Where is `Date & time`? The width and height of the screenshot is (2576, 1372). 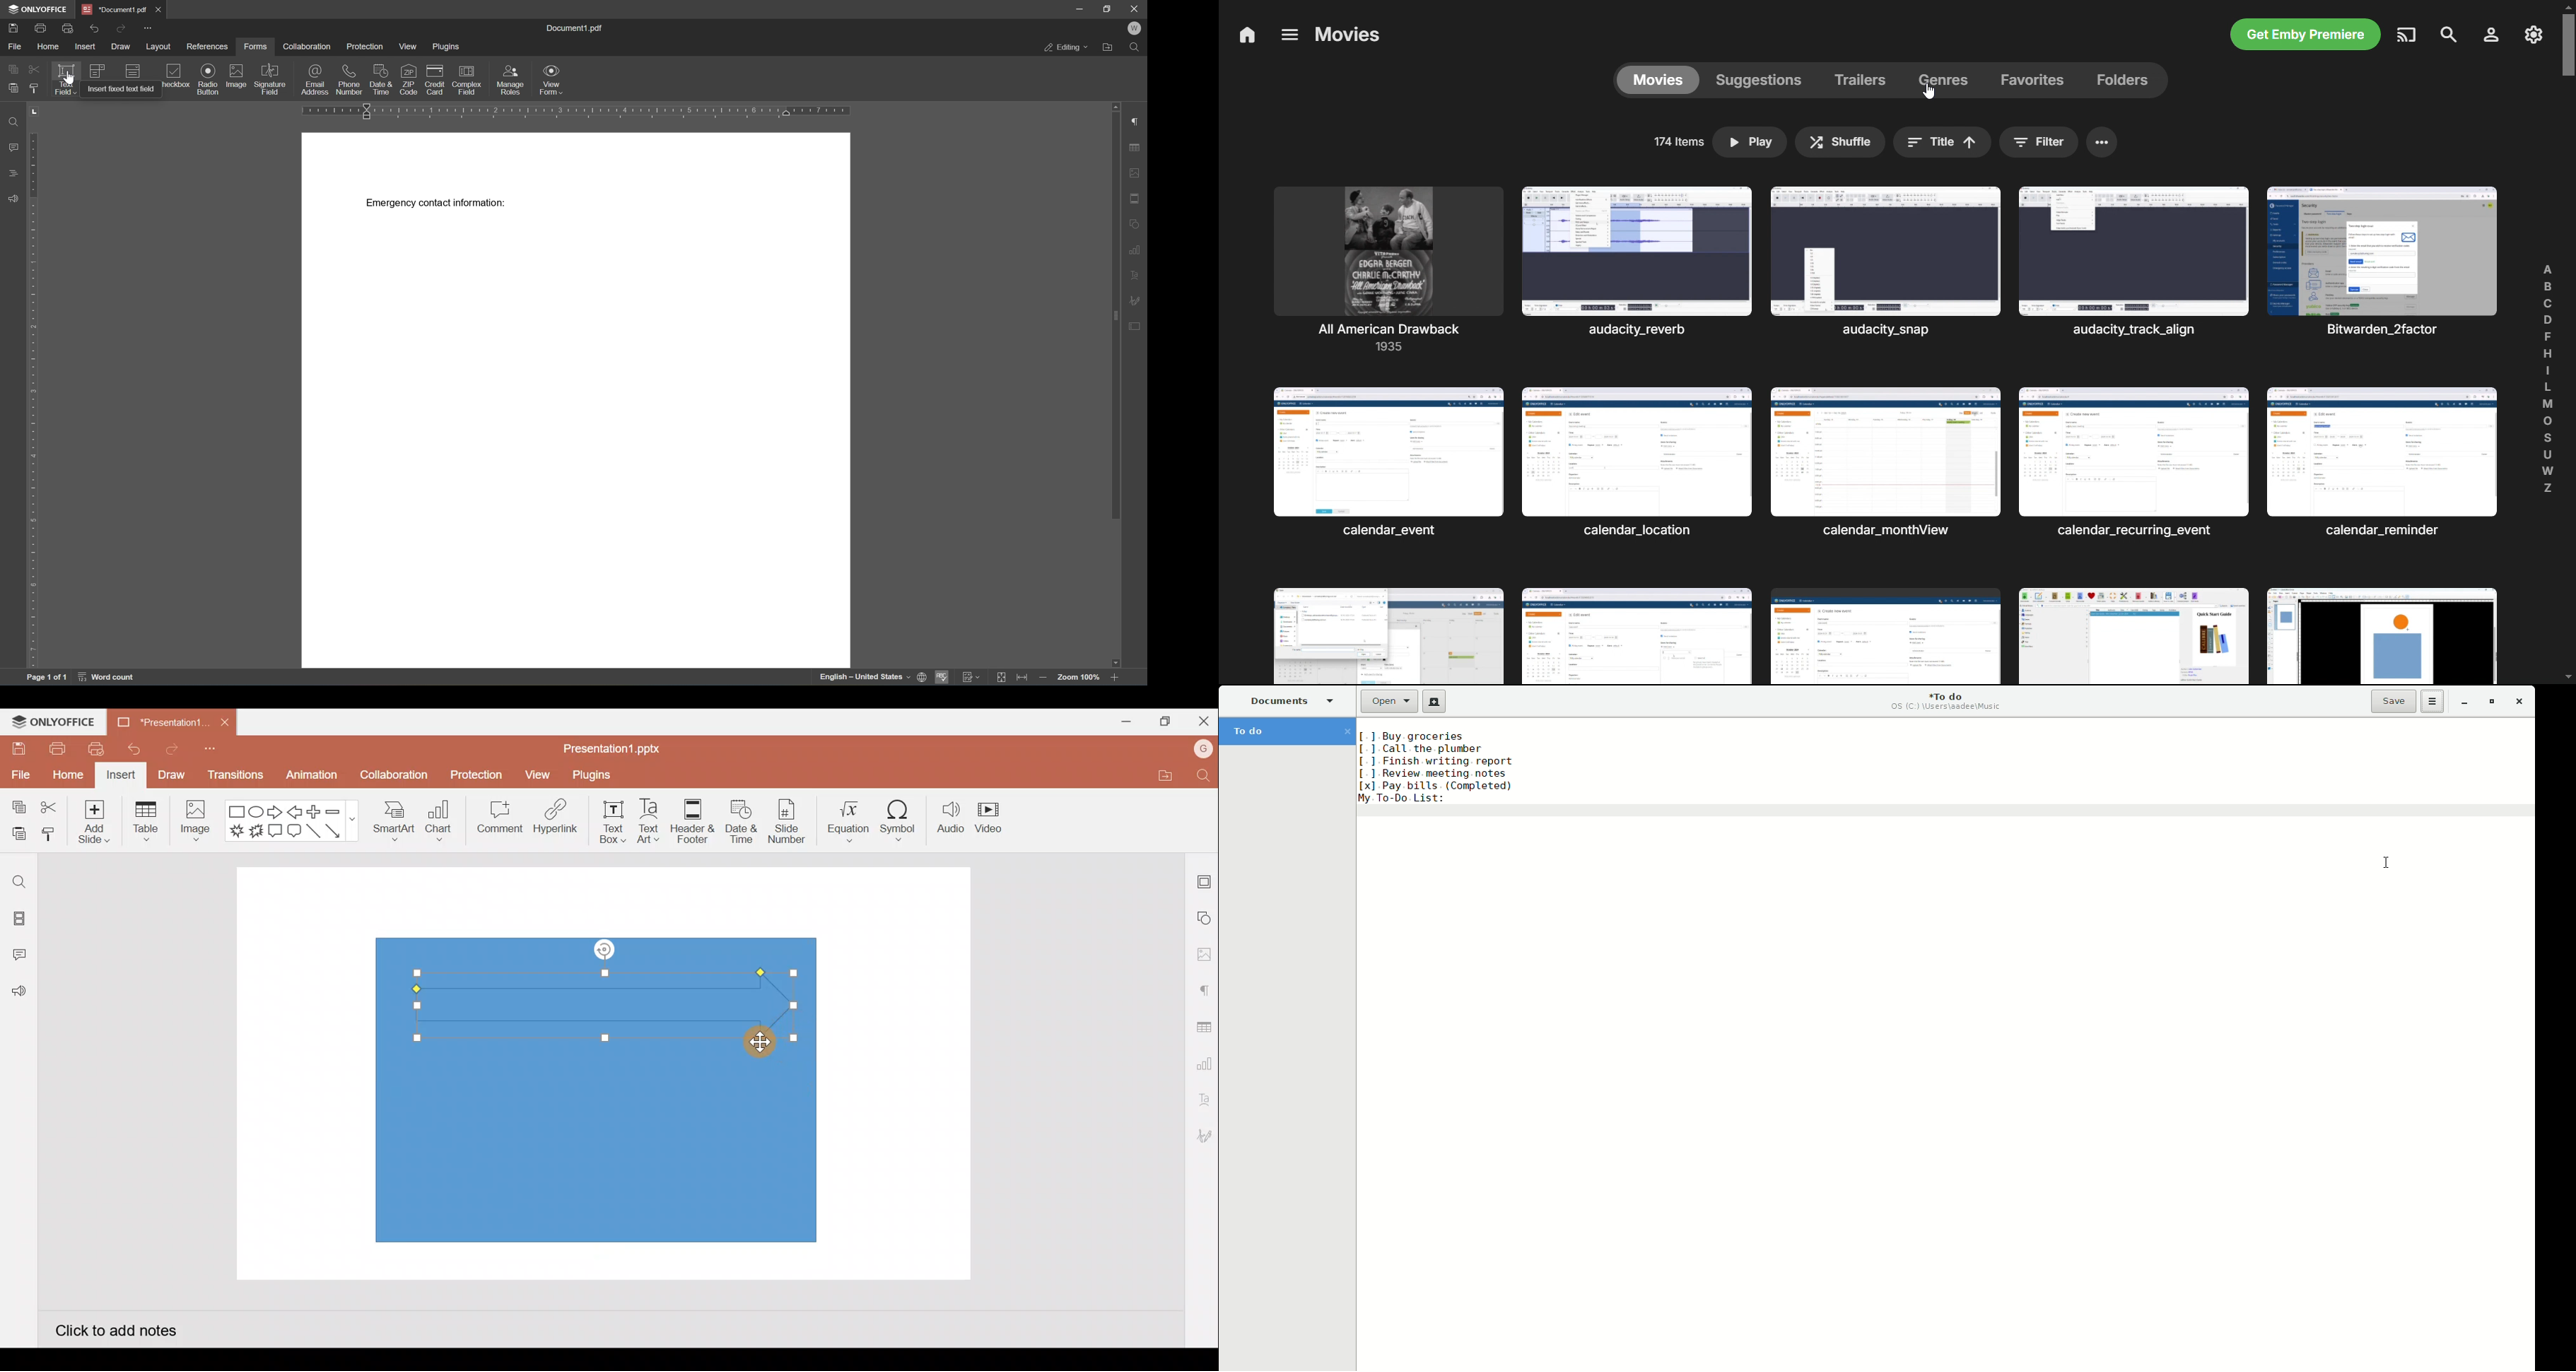 Date & time is located at coordinates (742, 821).